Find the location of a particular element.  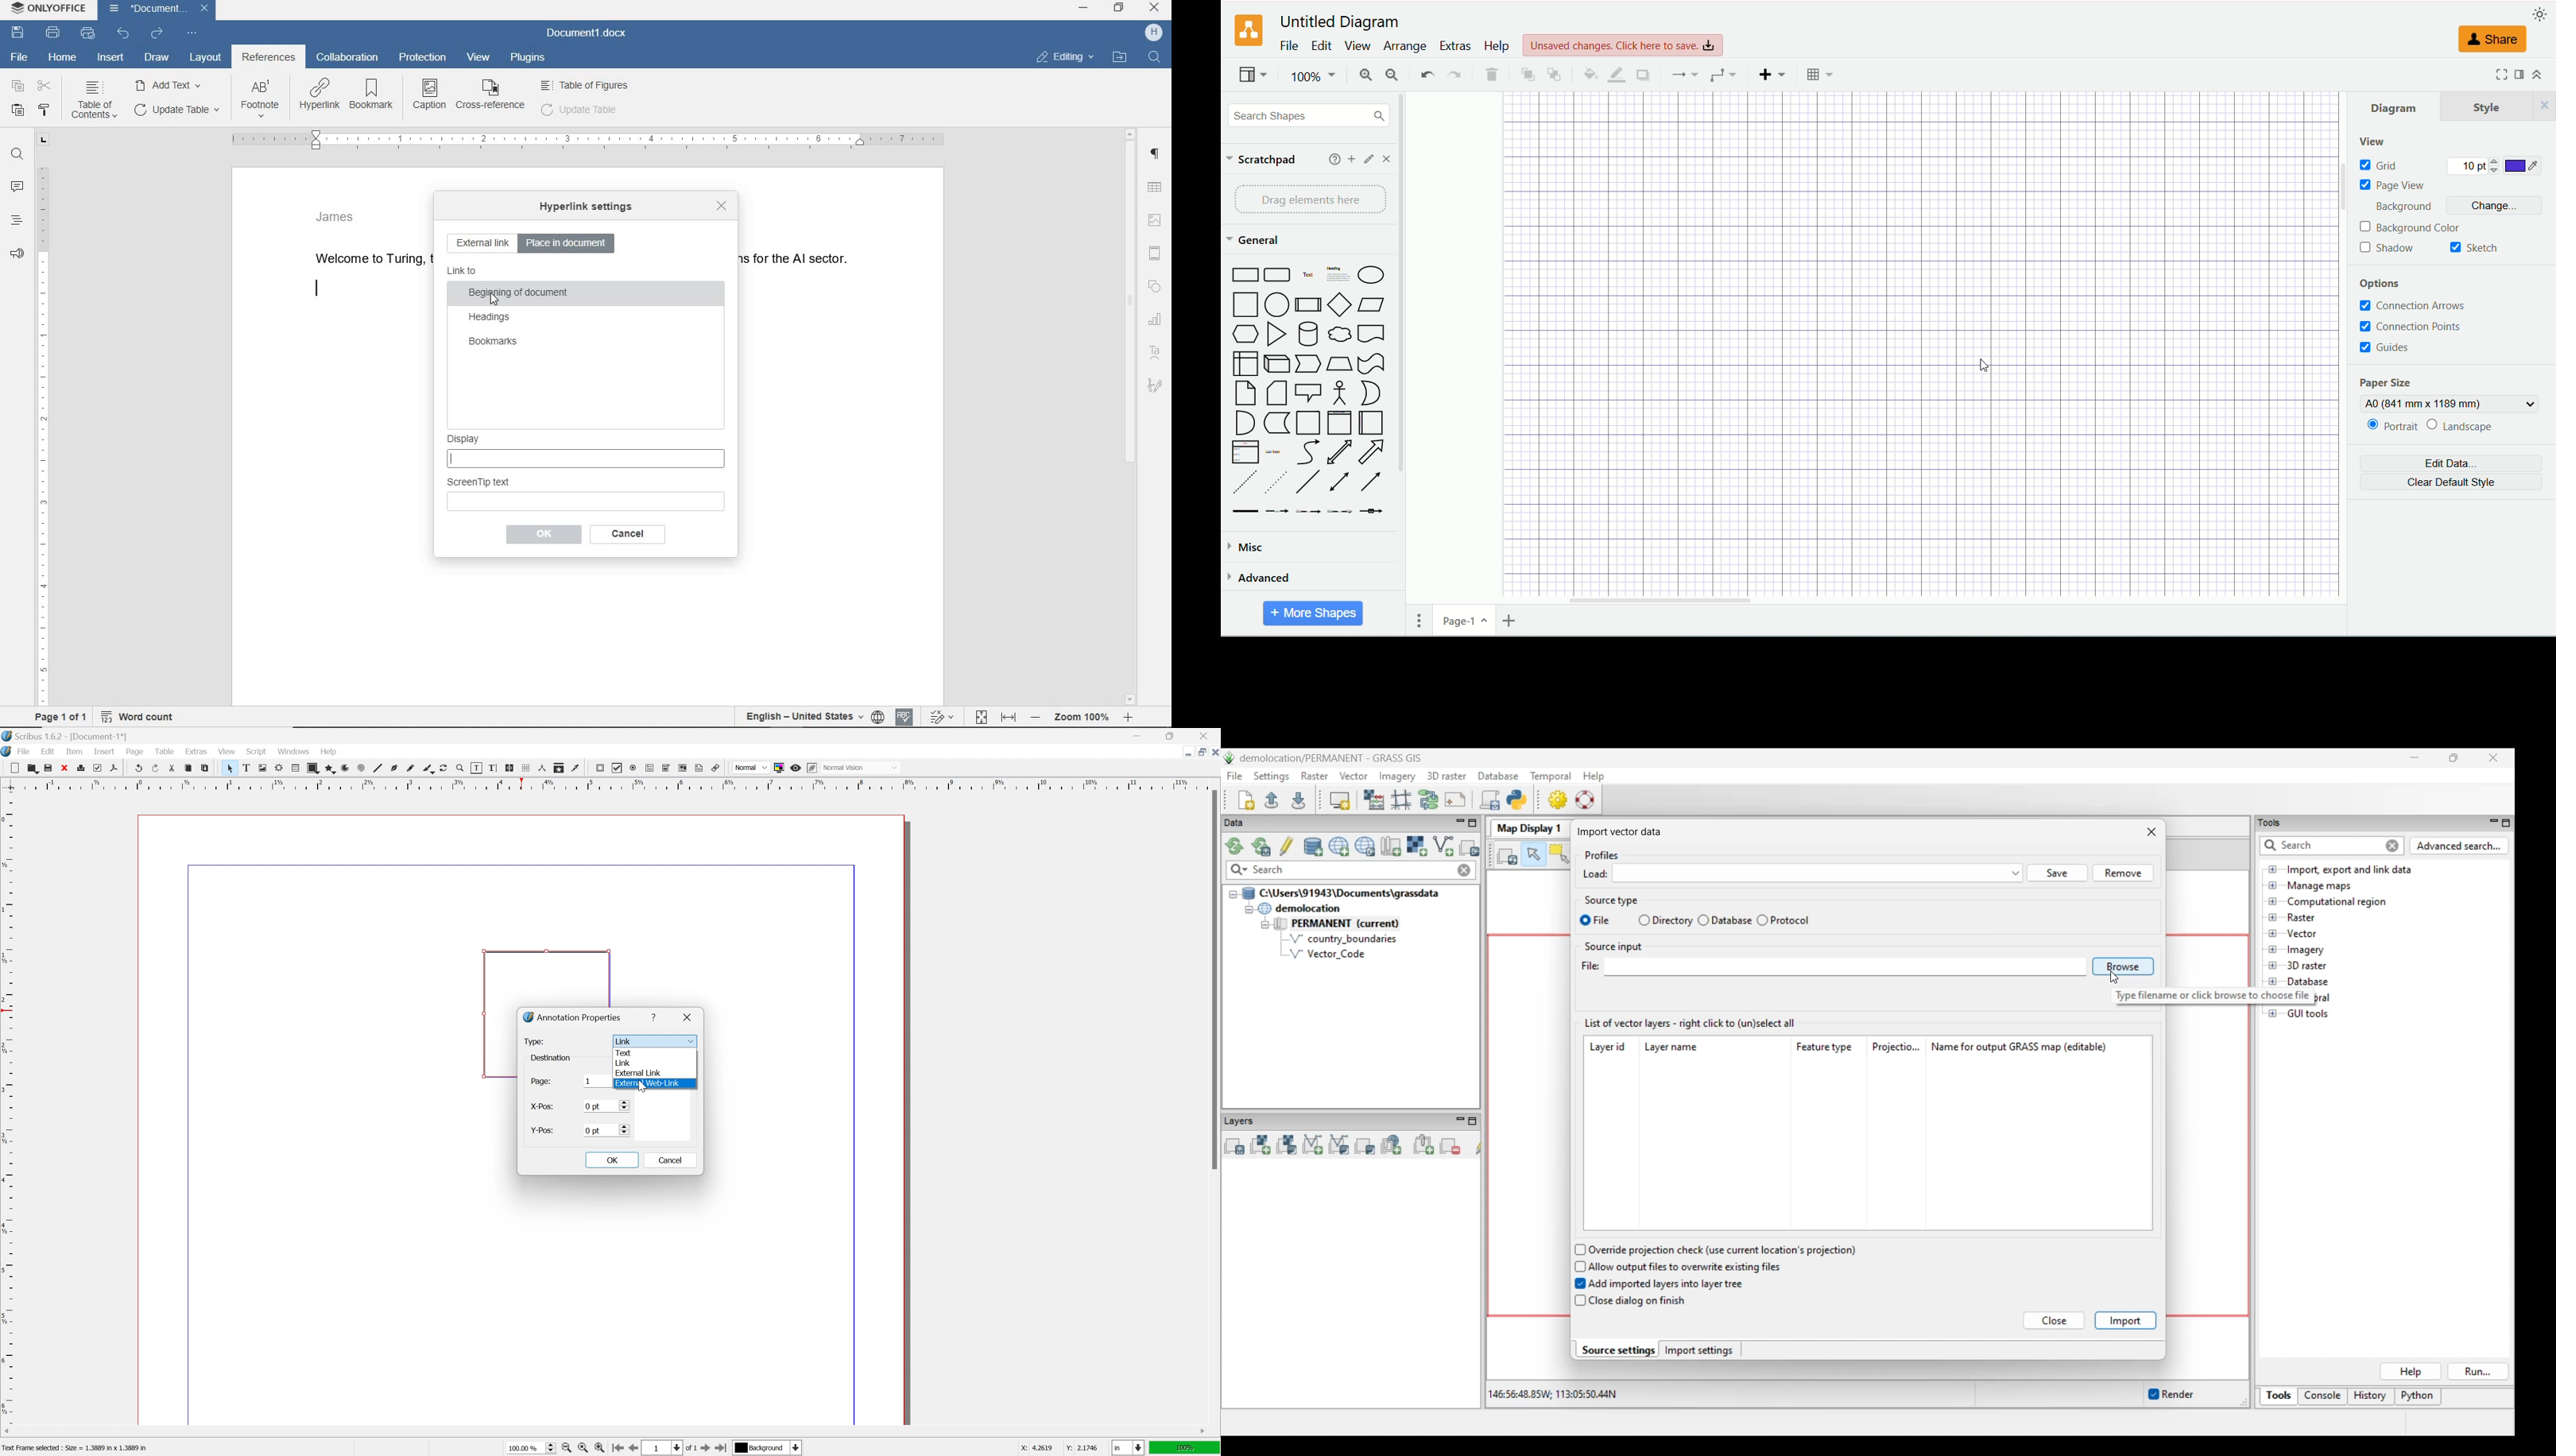

copy is located at coordinates (188, 768).